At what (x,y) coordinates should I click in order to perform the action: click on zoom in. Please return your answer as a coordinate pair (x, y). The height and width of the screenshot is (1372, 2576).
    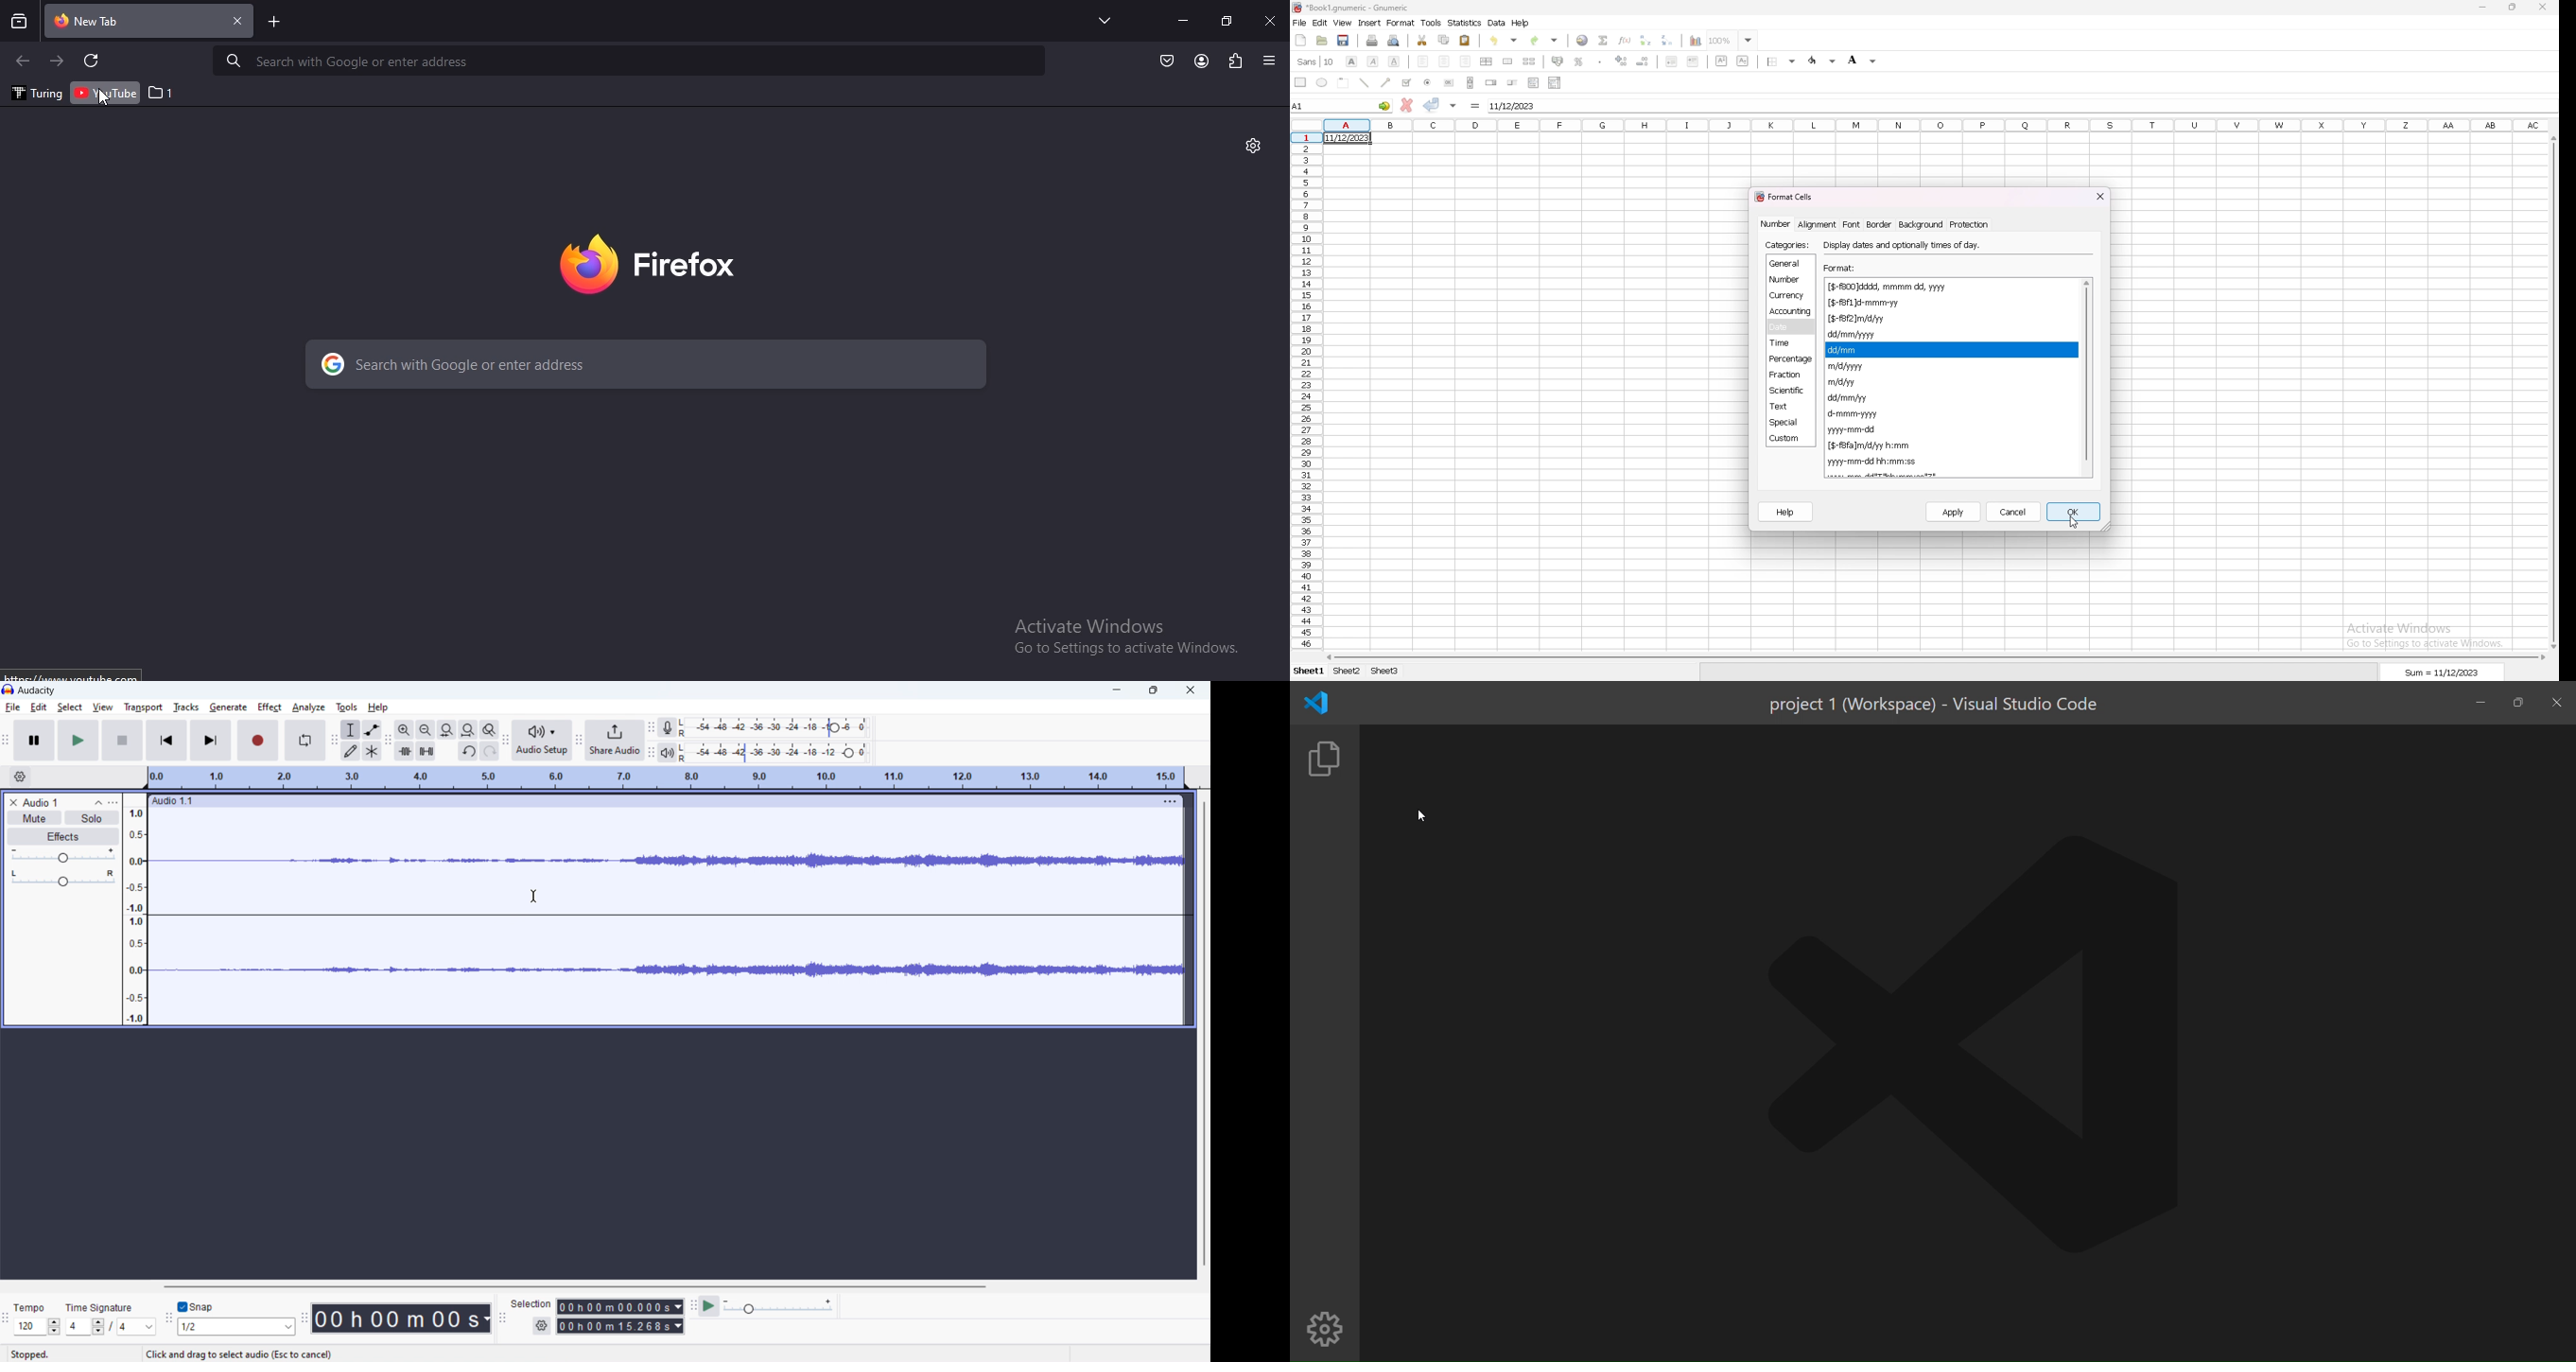
    Looking at the image, I should click on (404, 729).